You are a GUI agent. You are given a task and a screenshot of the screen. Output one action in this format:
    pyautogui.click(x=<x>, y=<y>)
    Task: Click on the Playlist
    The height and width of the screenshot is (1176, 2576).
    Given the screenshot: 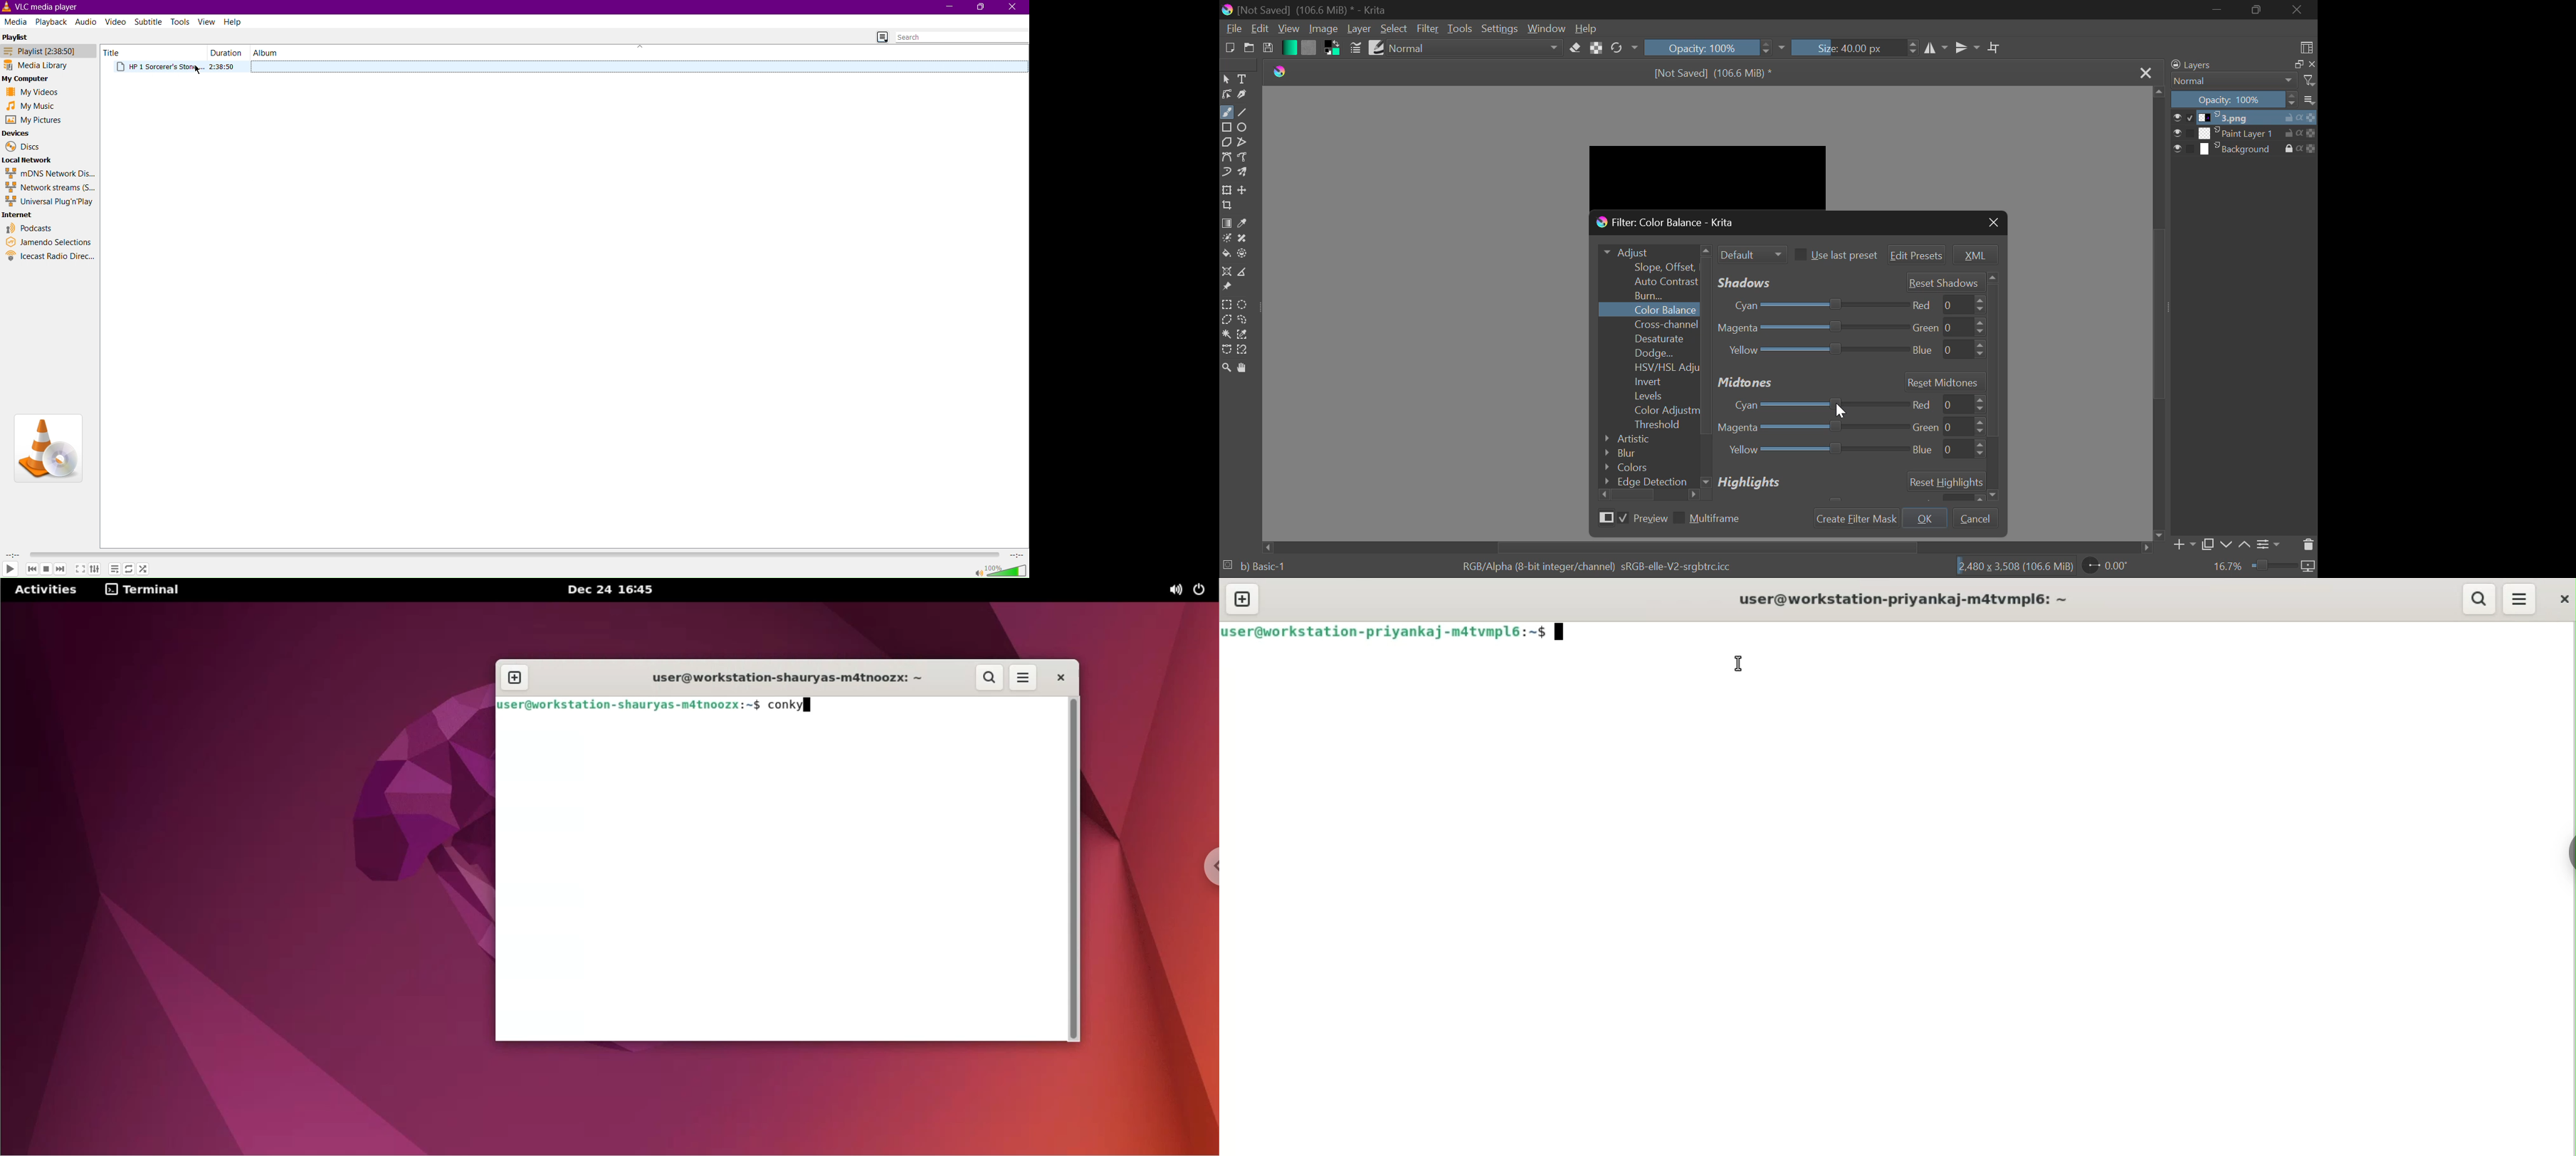 What is the action you would take?
    pyautogui.click(x=115, y=568)
    